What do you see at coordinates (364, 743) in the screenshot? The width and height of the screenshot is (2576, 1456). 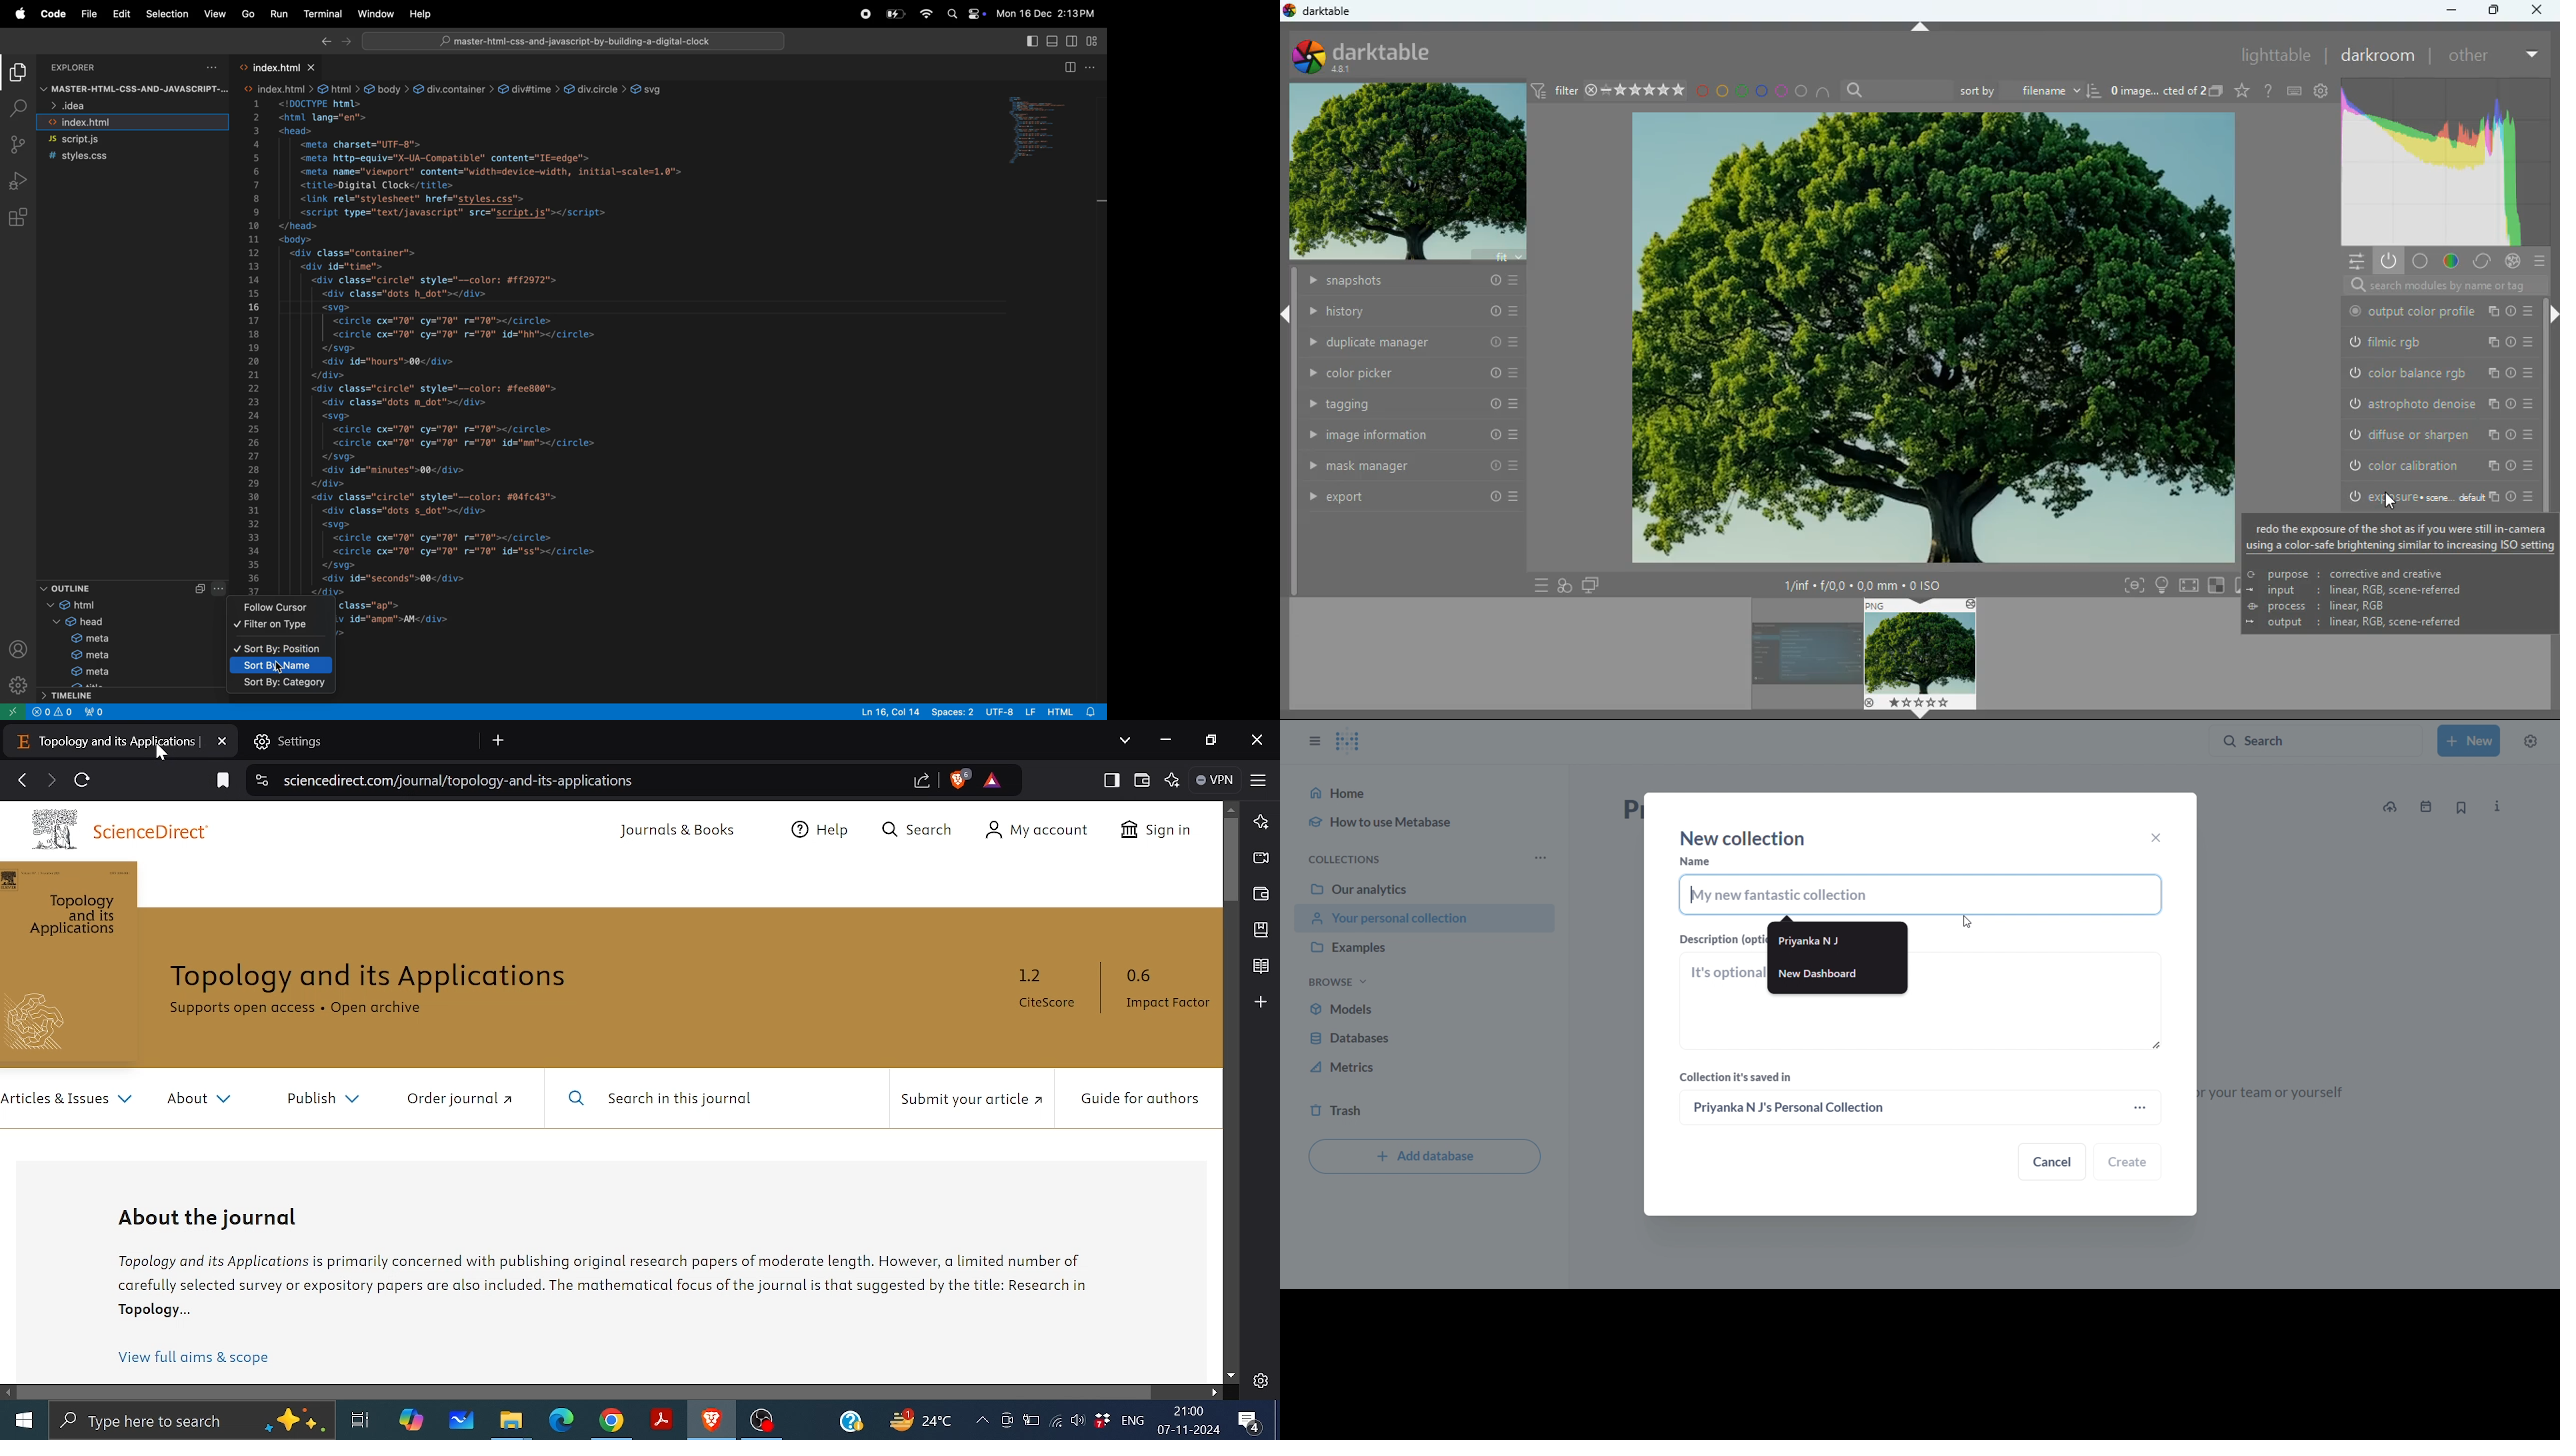 I see `Settings tab` at bounding box center [364, 743].